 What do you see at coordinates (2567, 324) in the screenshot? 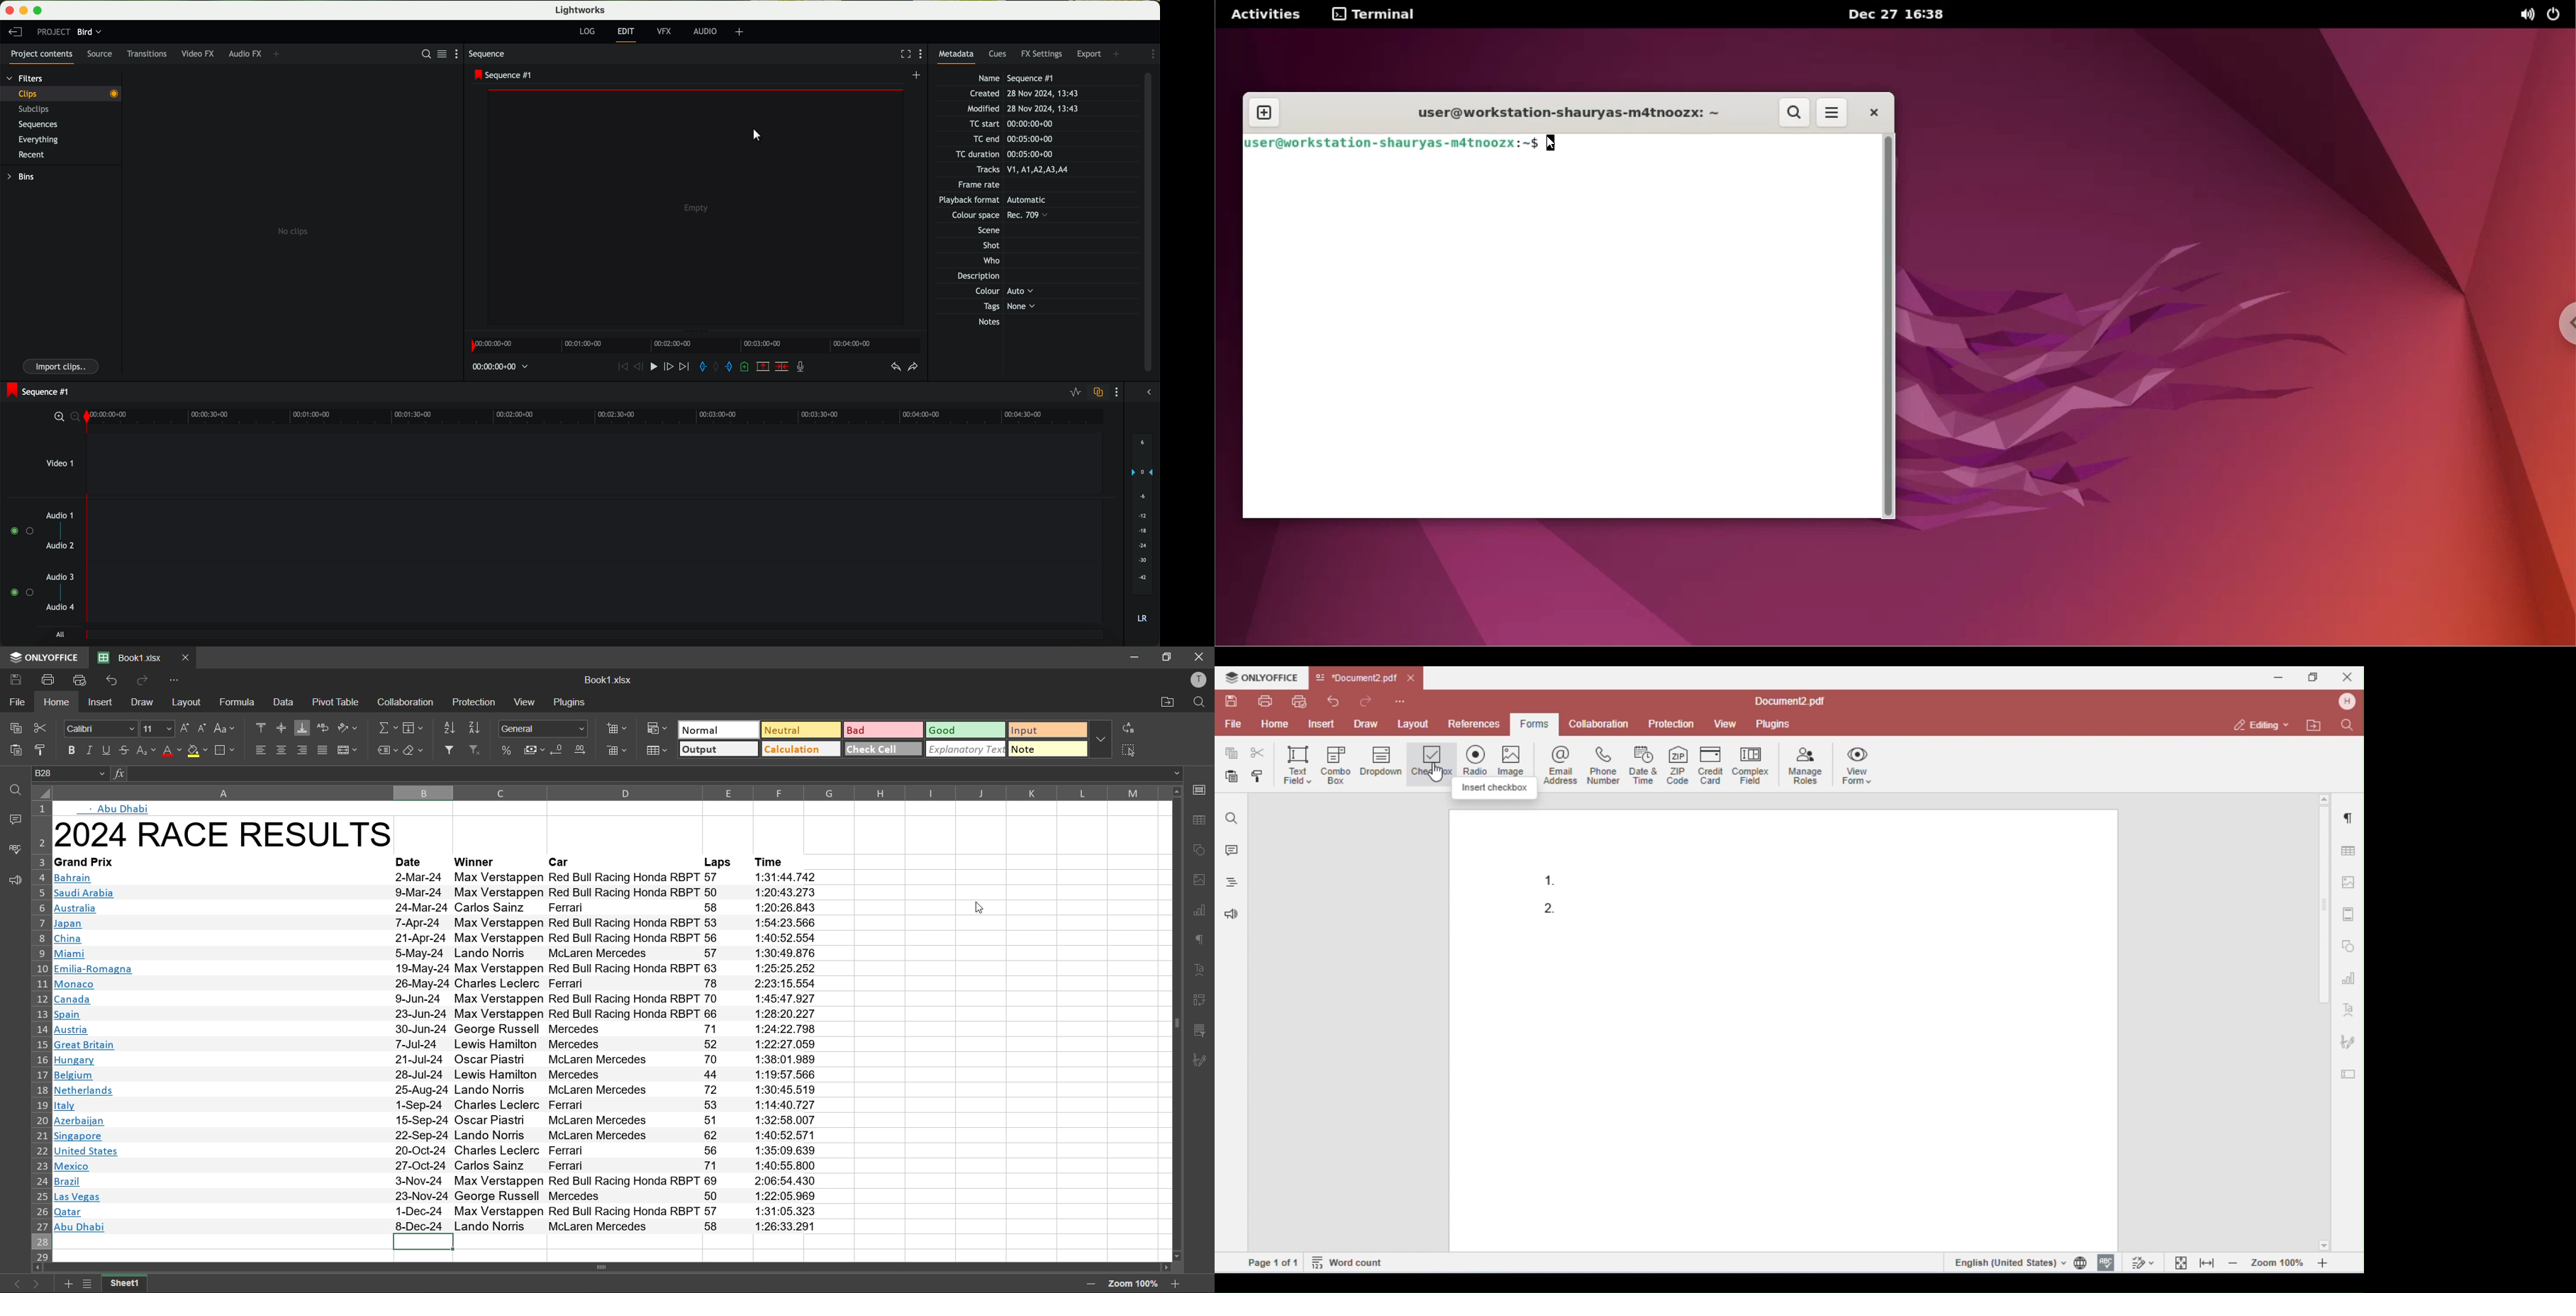
I see `chrome options` at bounding box center [2567, 324].